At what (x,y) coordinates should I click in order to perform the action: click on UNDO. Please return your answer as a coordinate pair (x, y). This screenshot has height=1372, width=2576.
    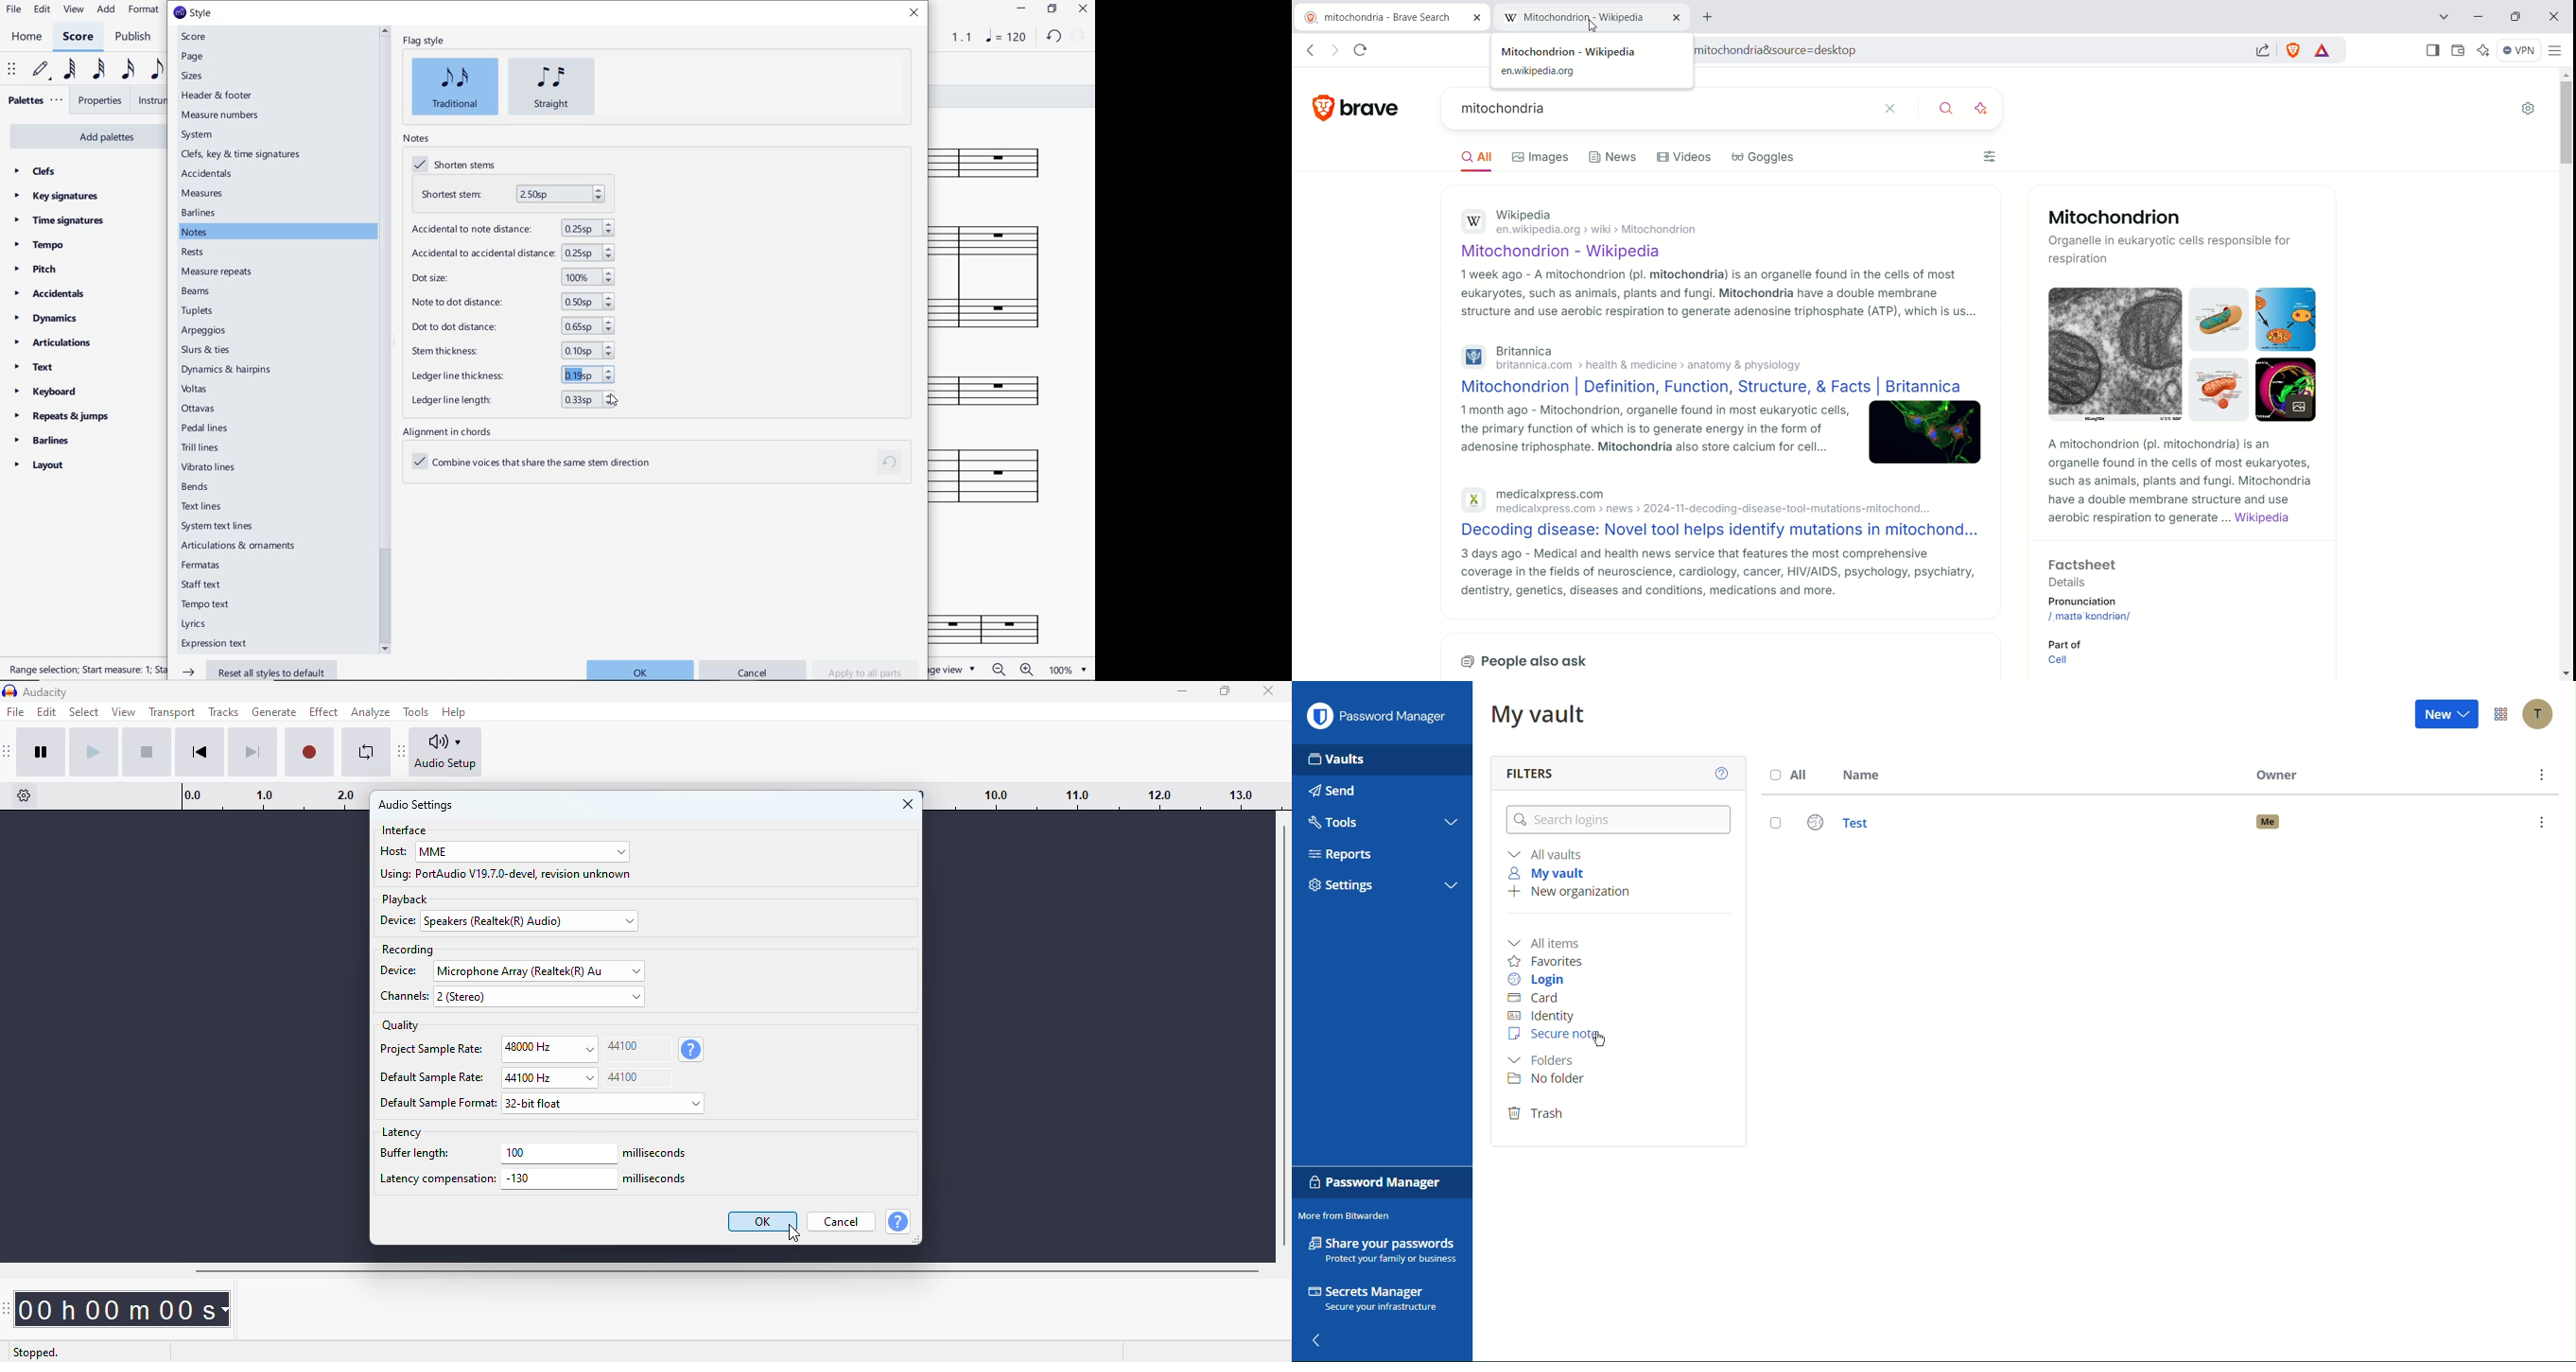
    Looking at the image, I should click on (1055, 36).